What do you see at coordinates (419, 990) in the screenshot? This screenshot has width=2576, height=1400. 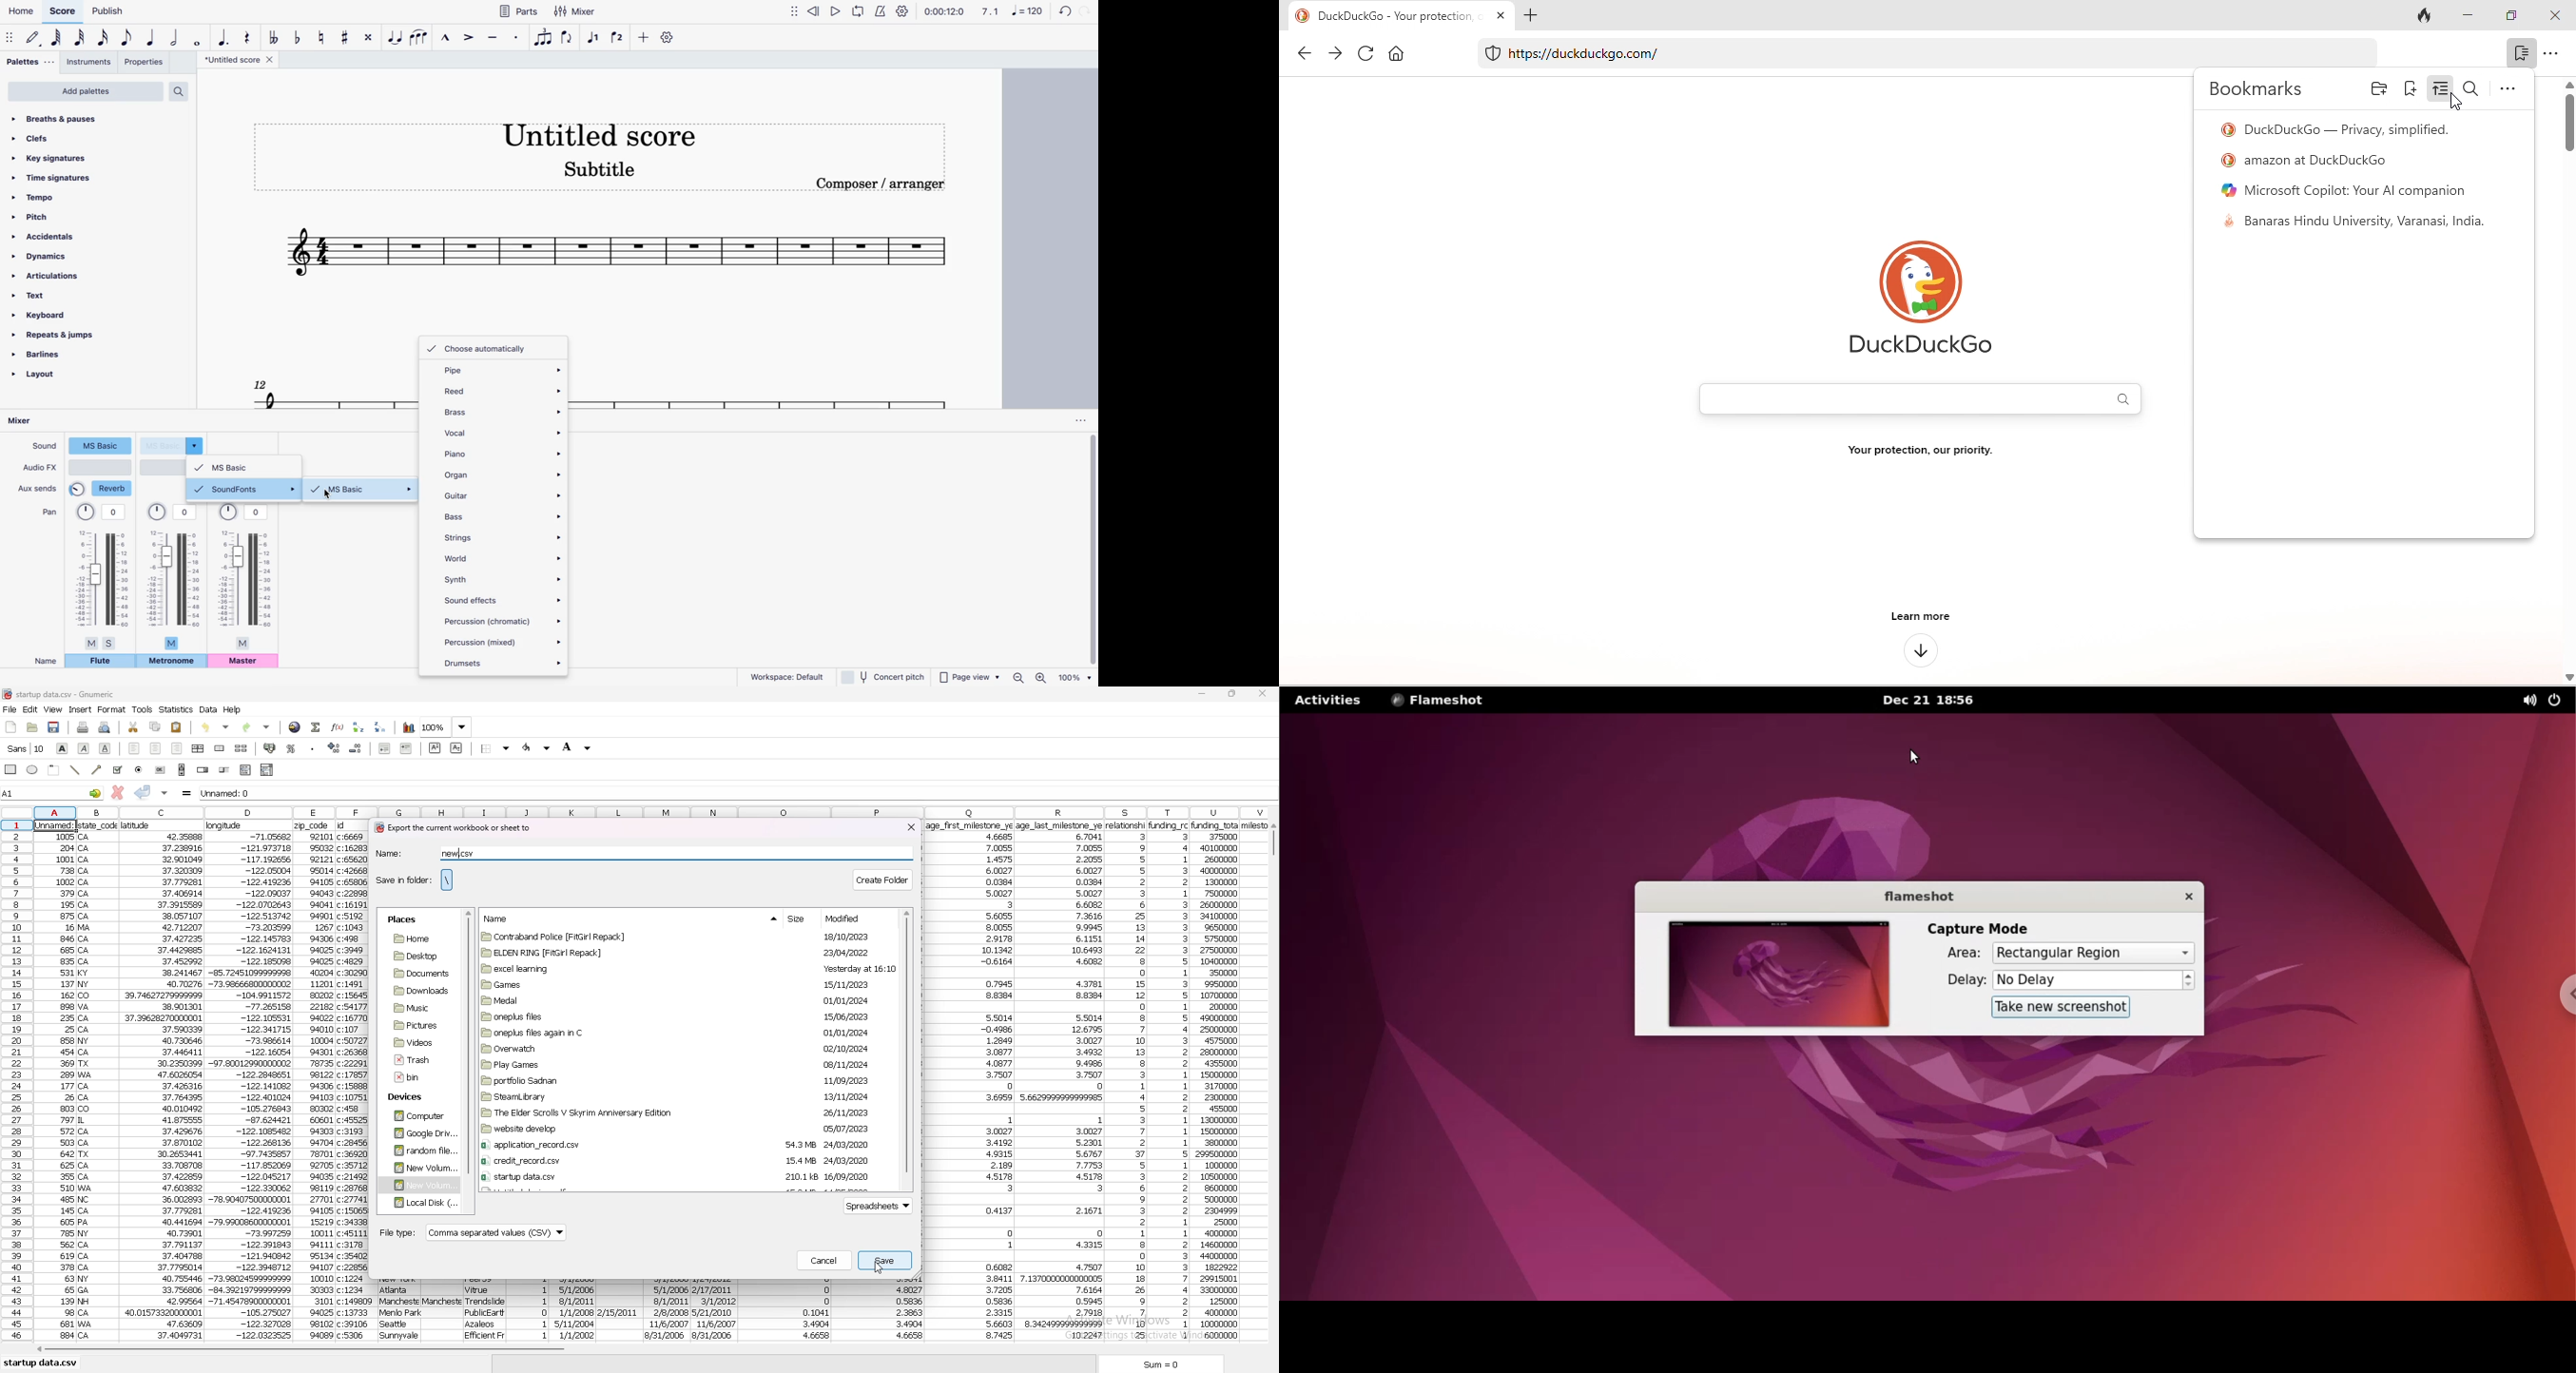 I see `folder` at bounding box center [419, 990].